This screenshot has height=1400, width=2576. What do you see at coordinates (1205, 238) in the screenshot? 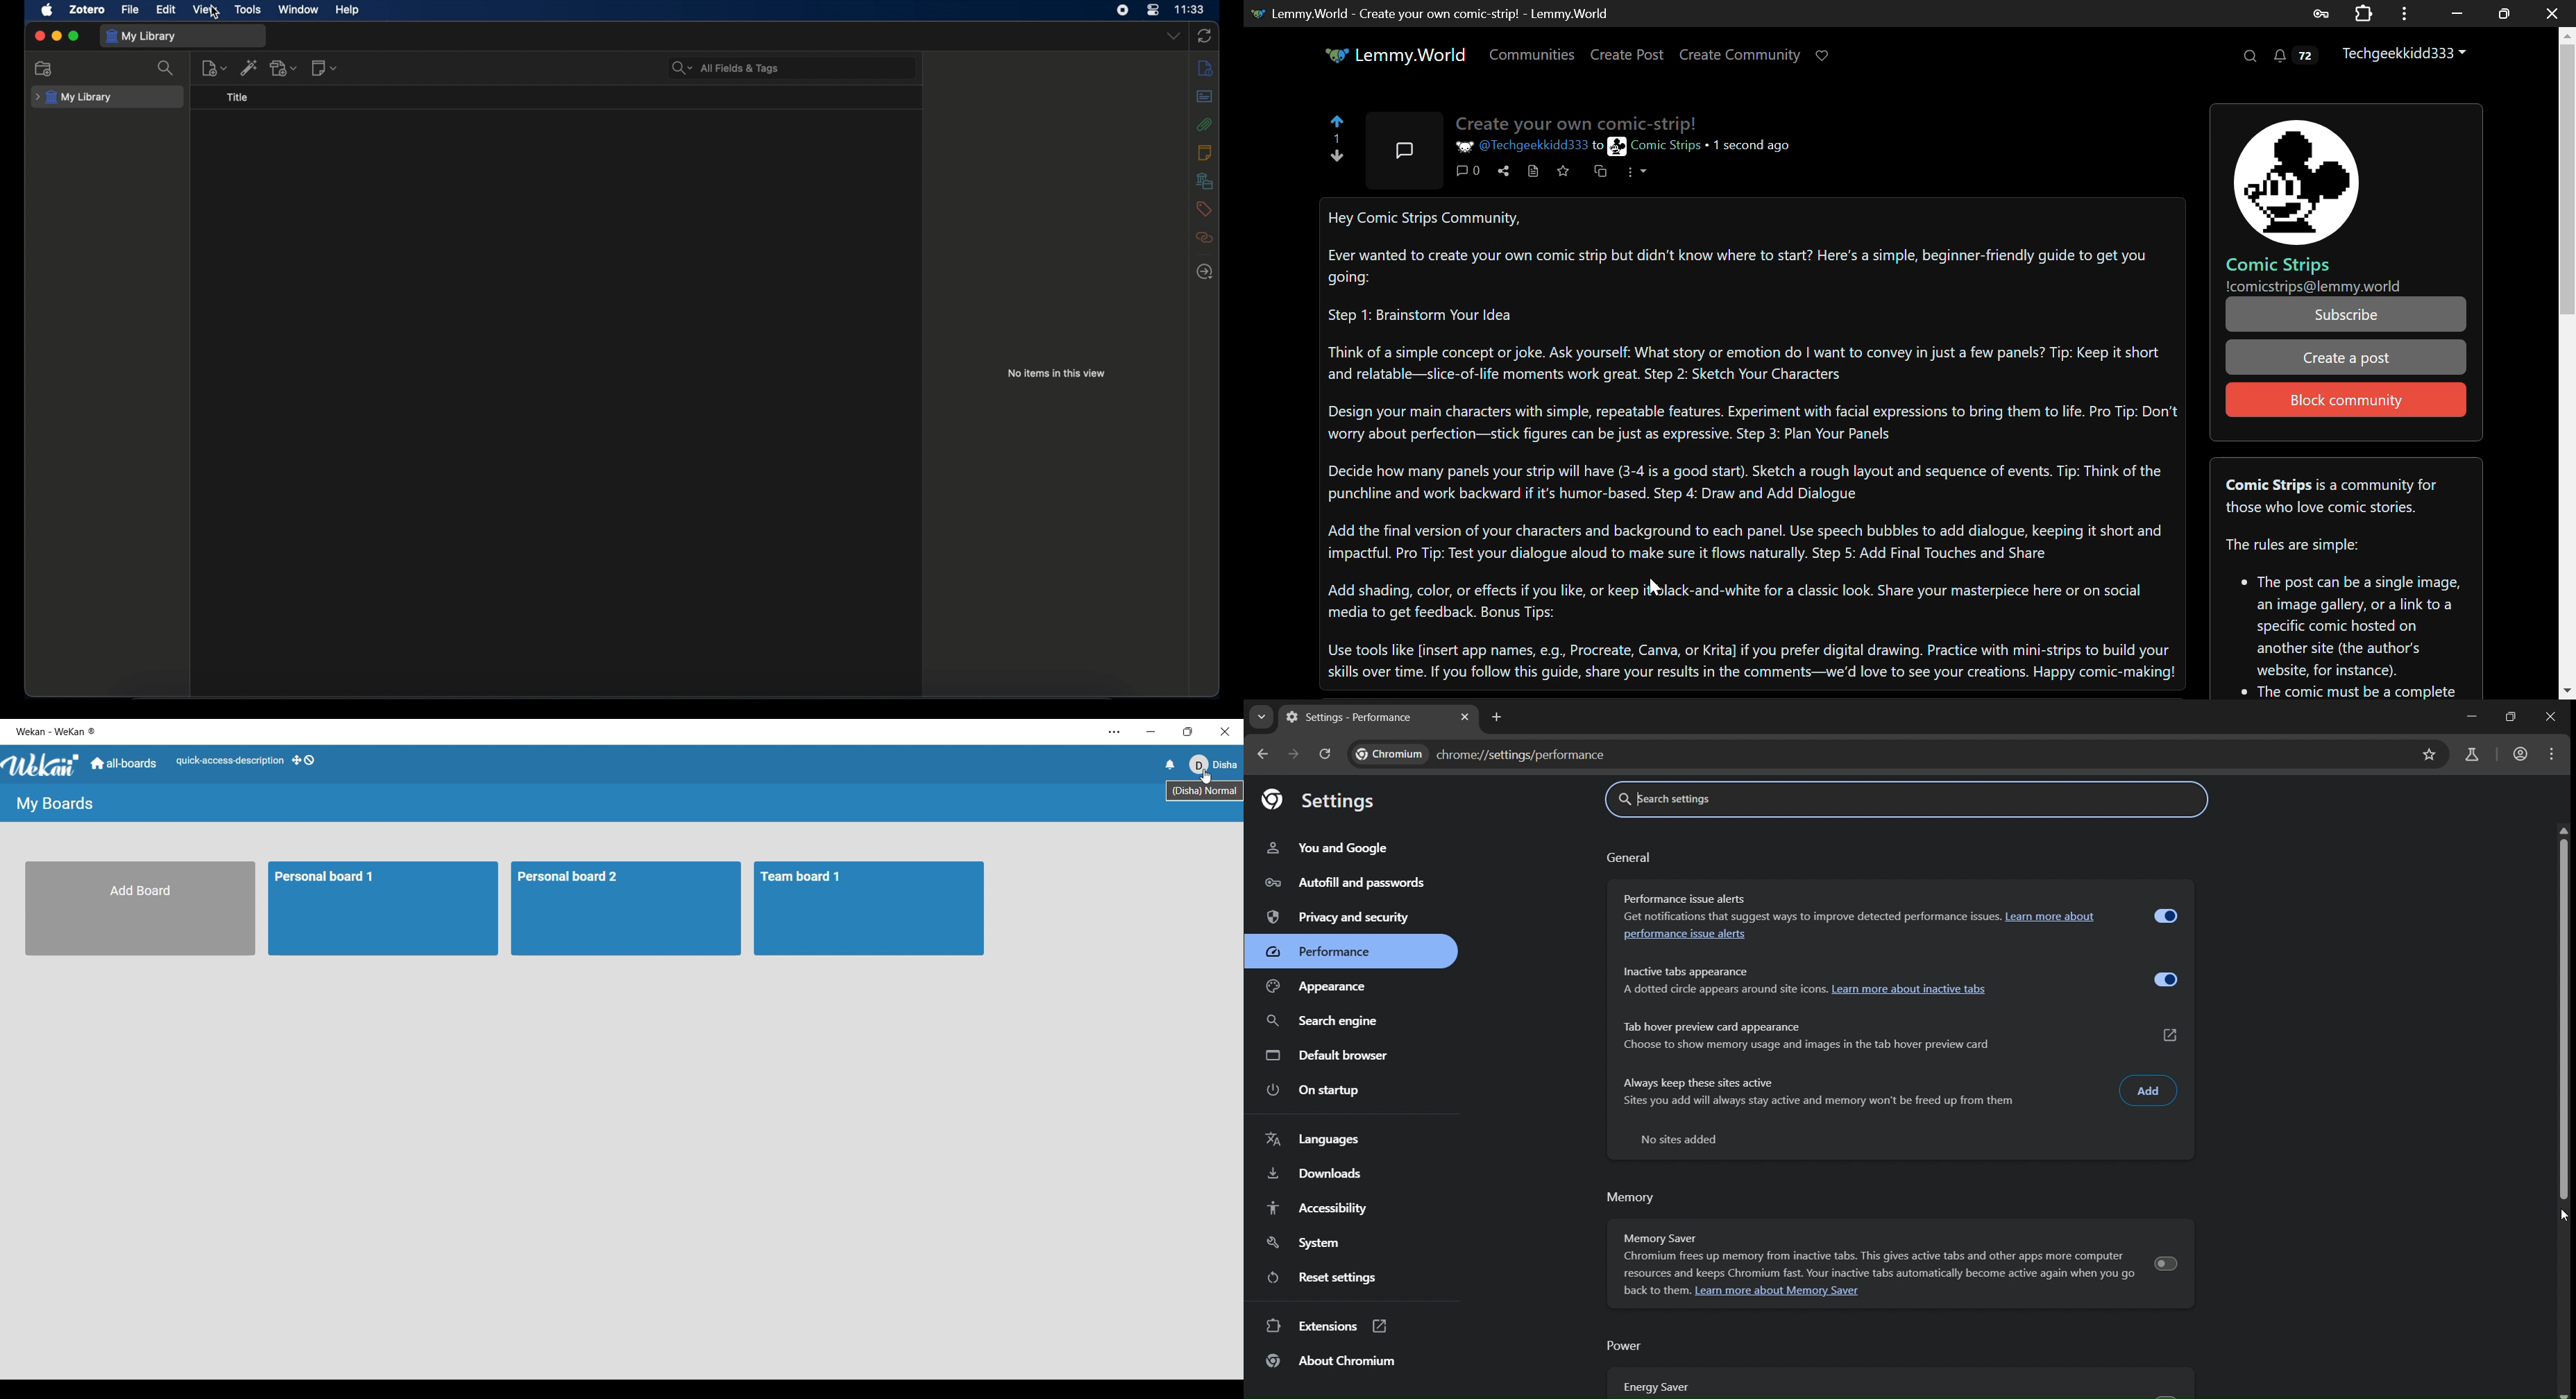
I see `related` at bounding box center [1205, 238].